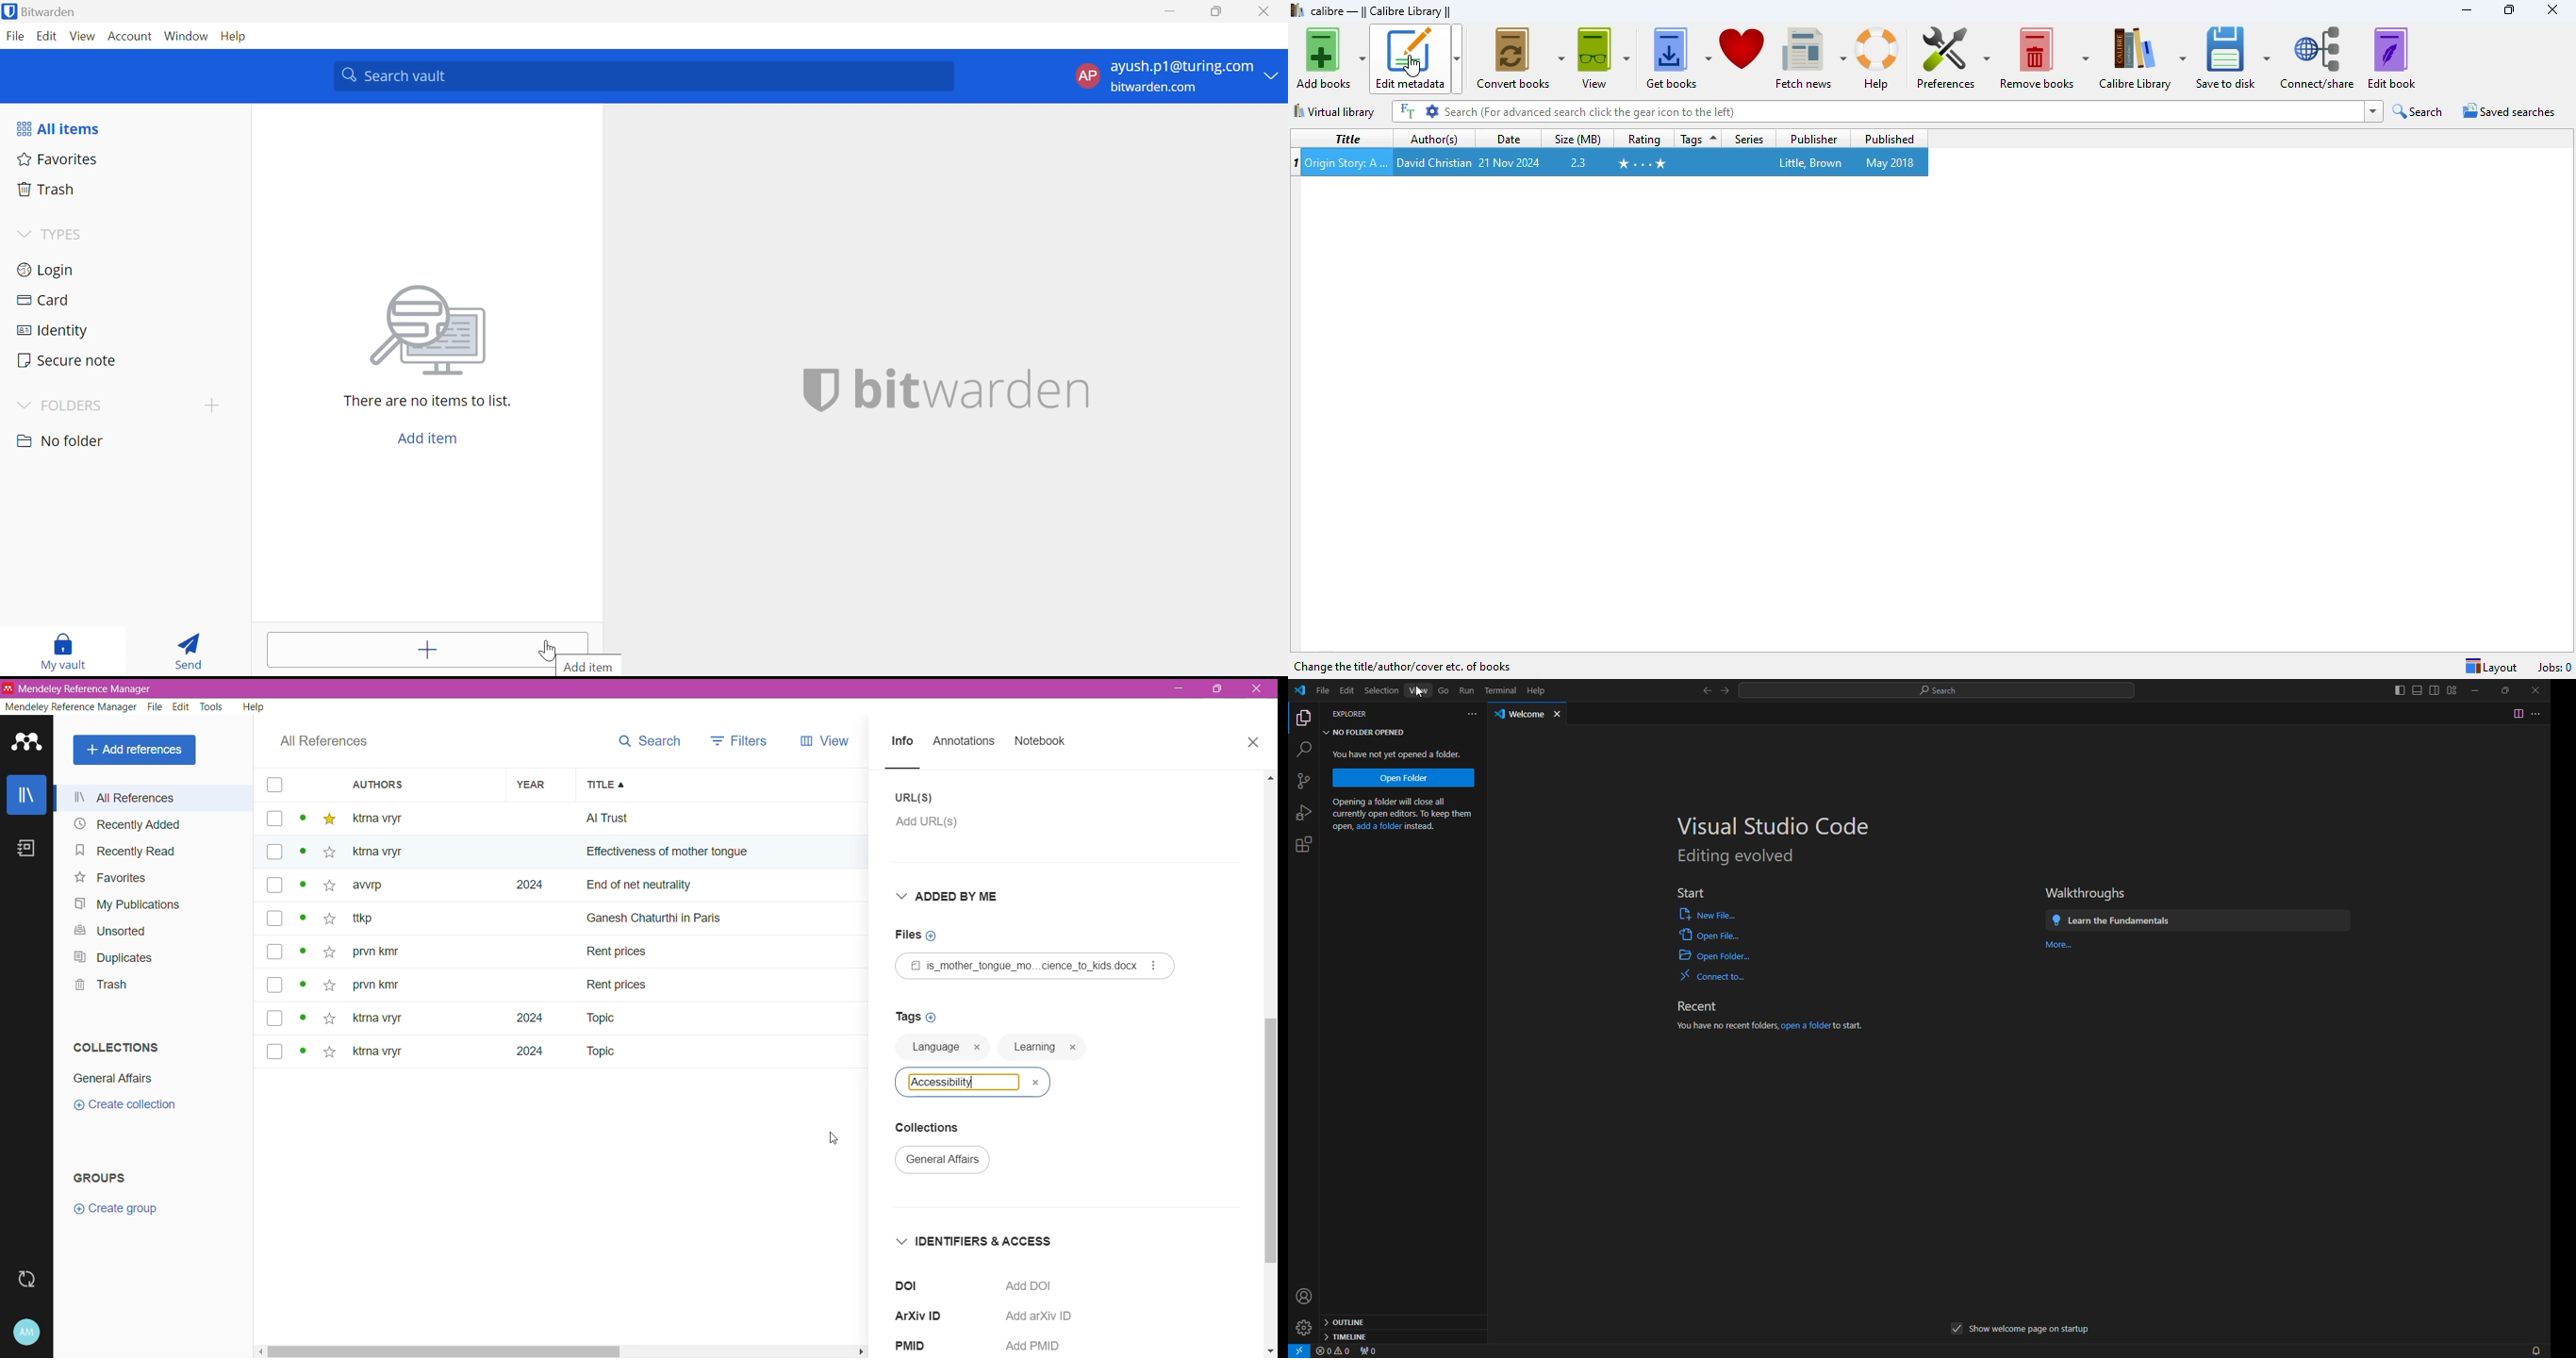 The height and width of the screenshot is (1372, 2576). I want to click on Notebook, so click(27, 848).